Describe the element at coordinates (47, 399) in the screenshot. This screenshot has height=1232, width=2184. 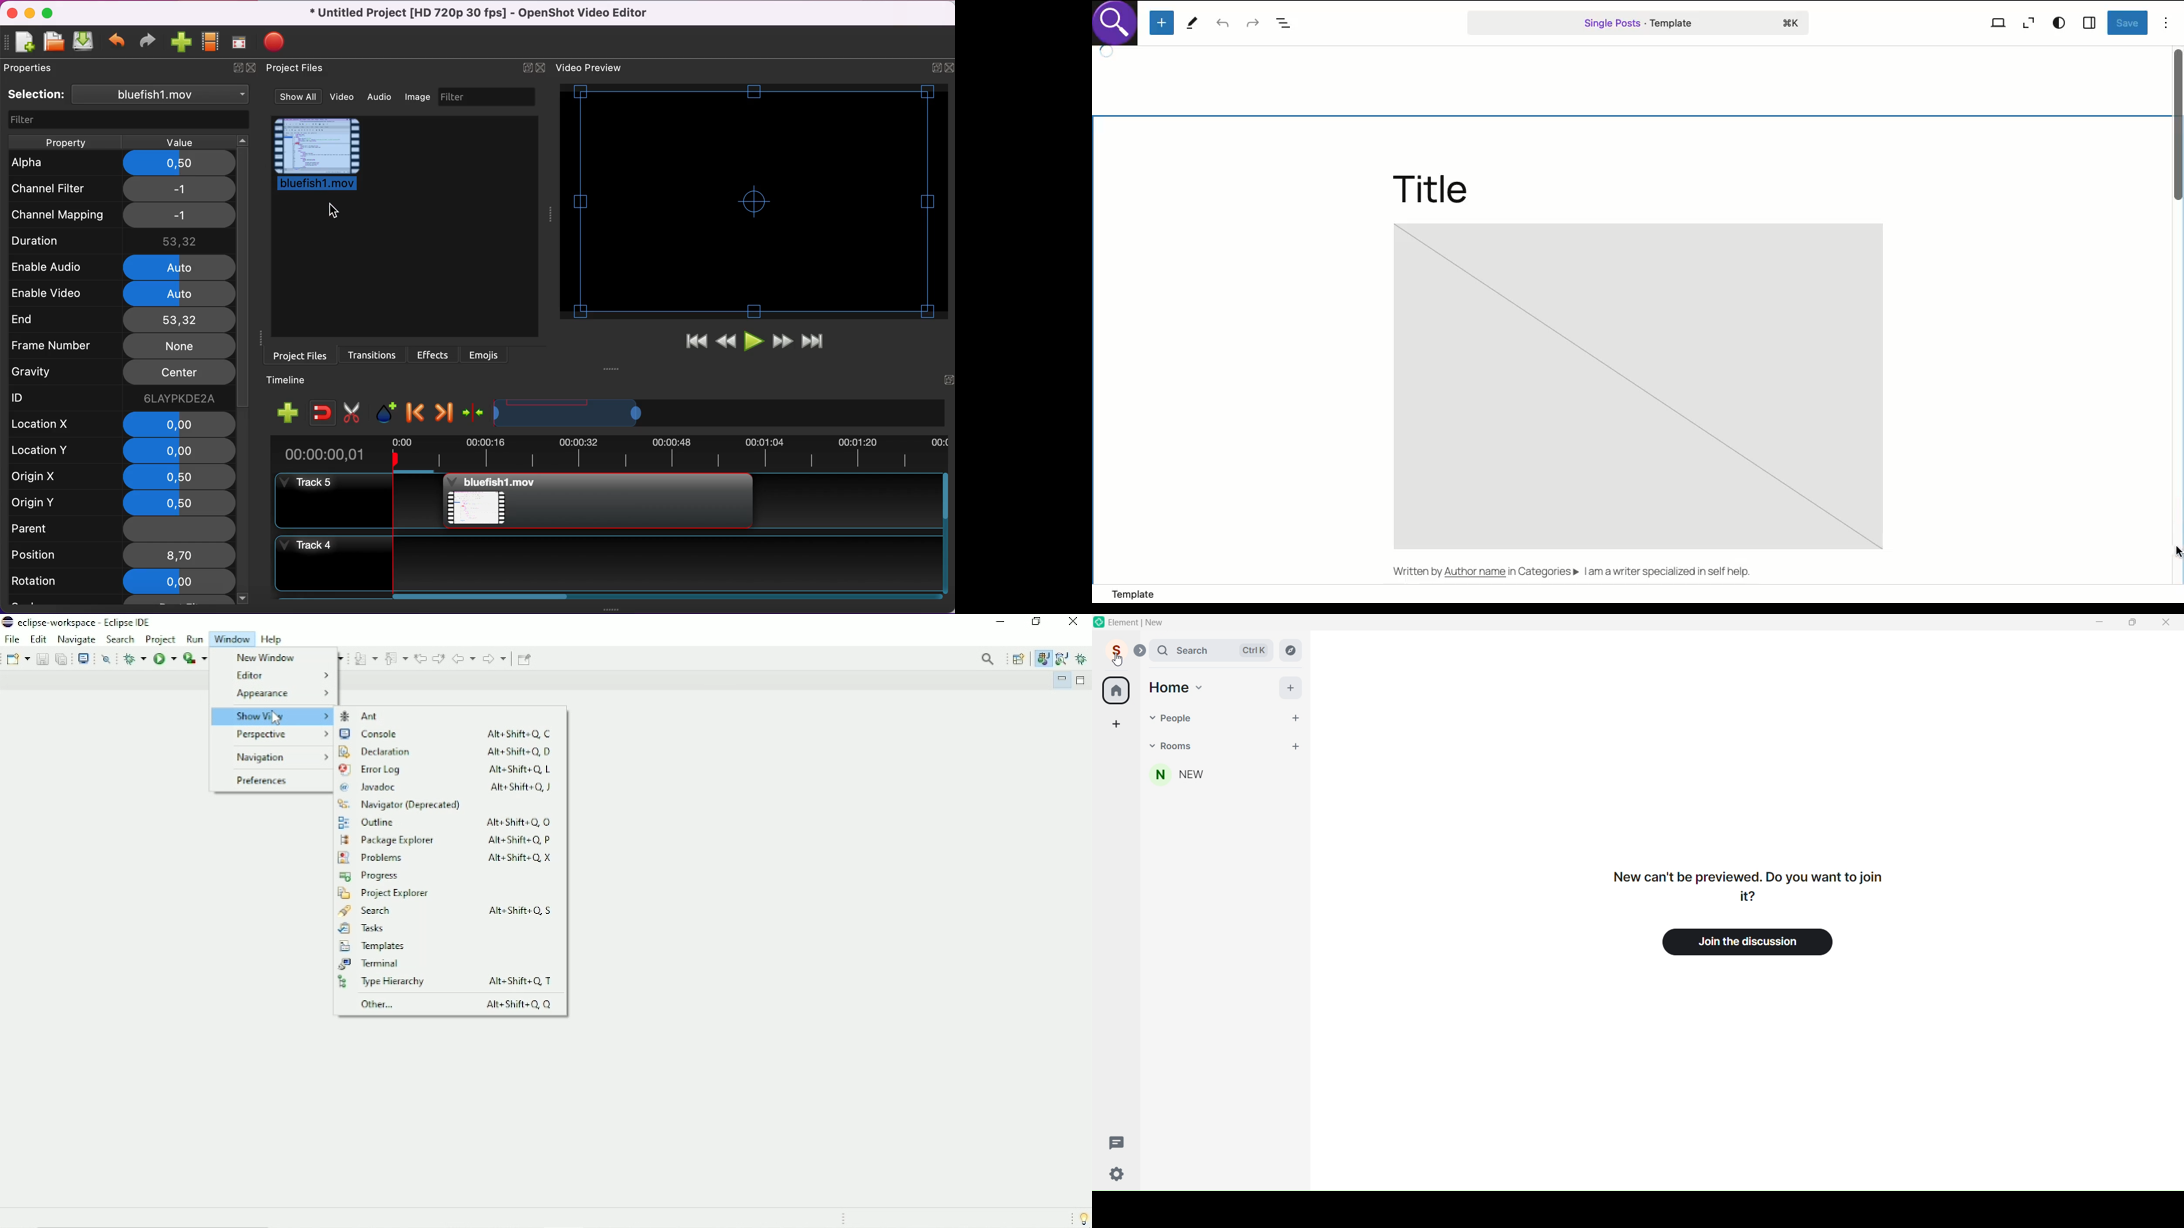
I see `ID` at that location.